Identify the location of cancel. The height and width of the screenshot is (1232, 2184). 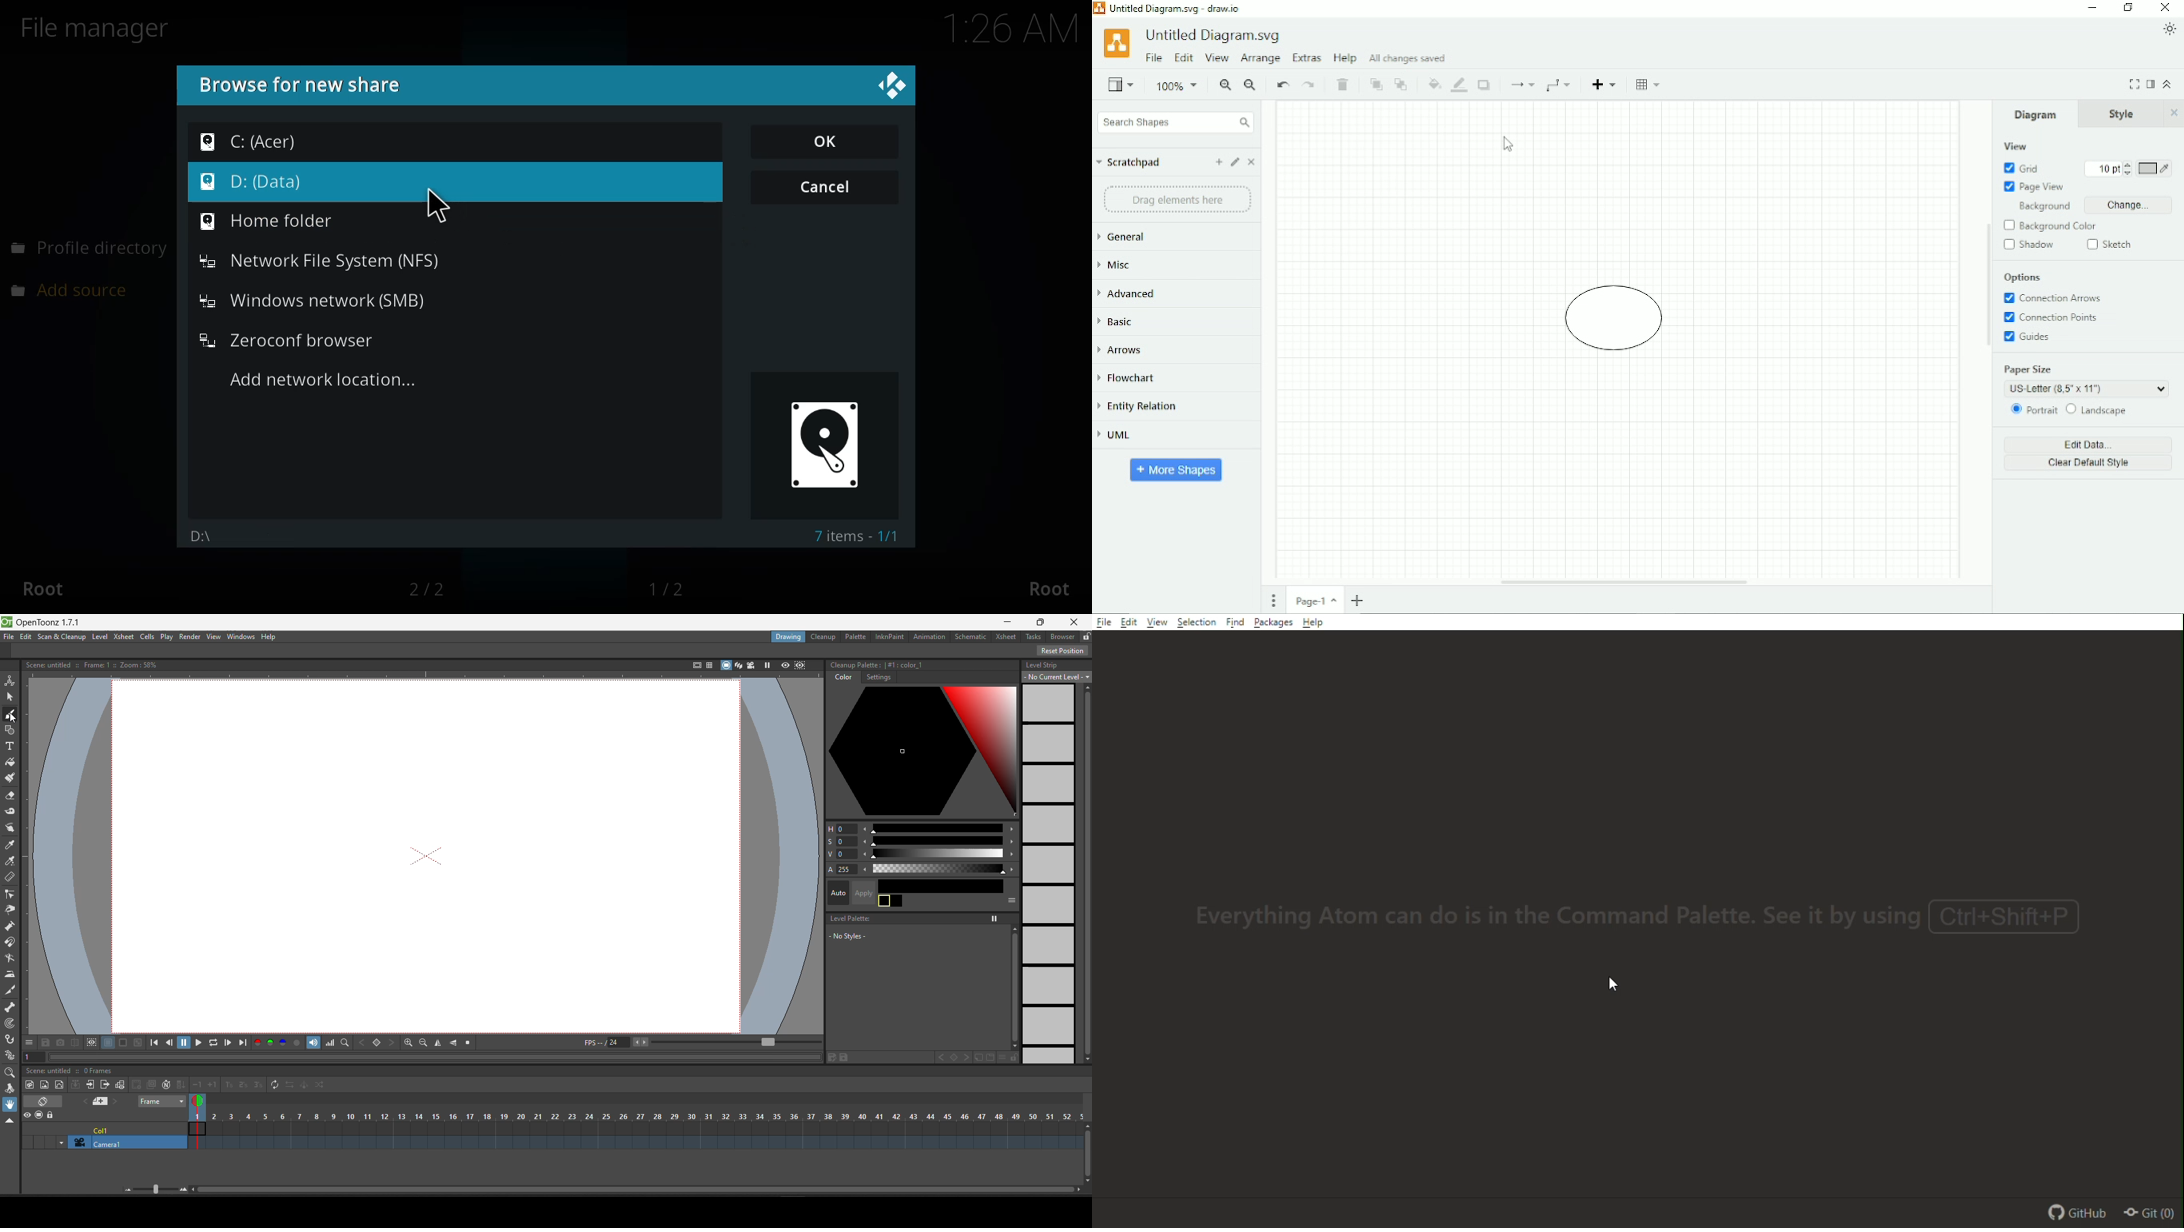
(826, 189).